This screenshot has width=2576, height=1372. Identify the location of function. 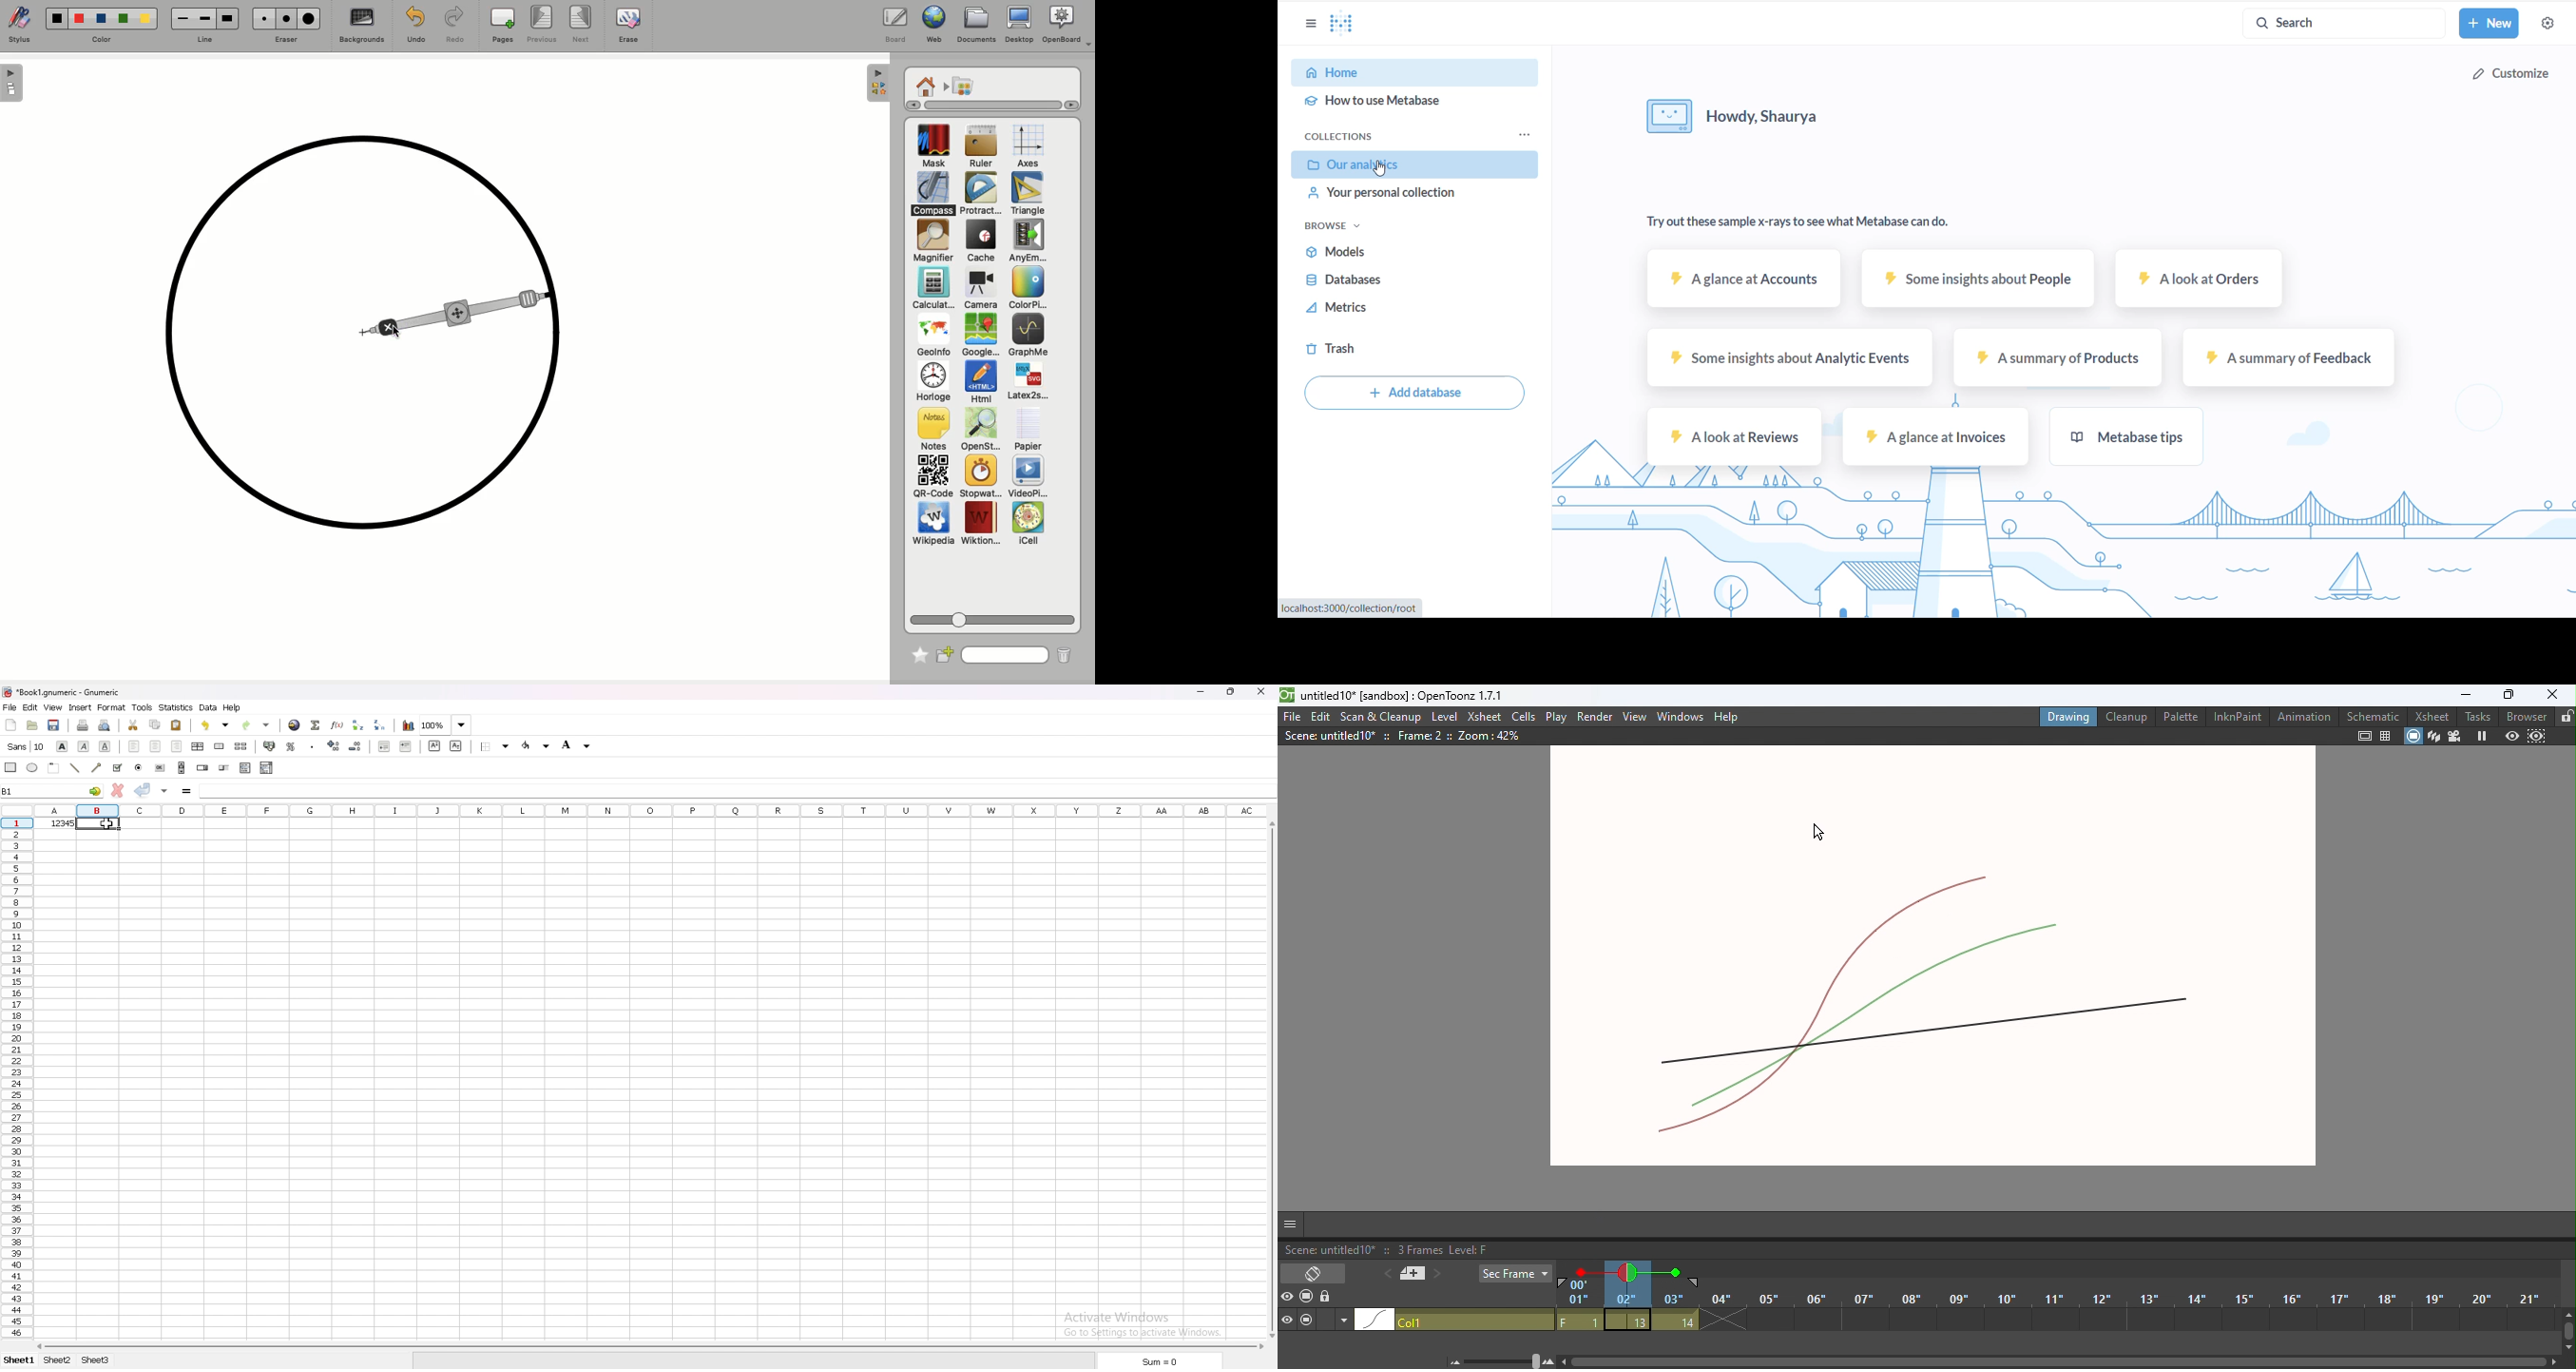
(337, 724).